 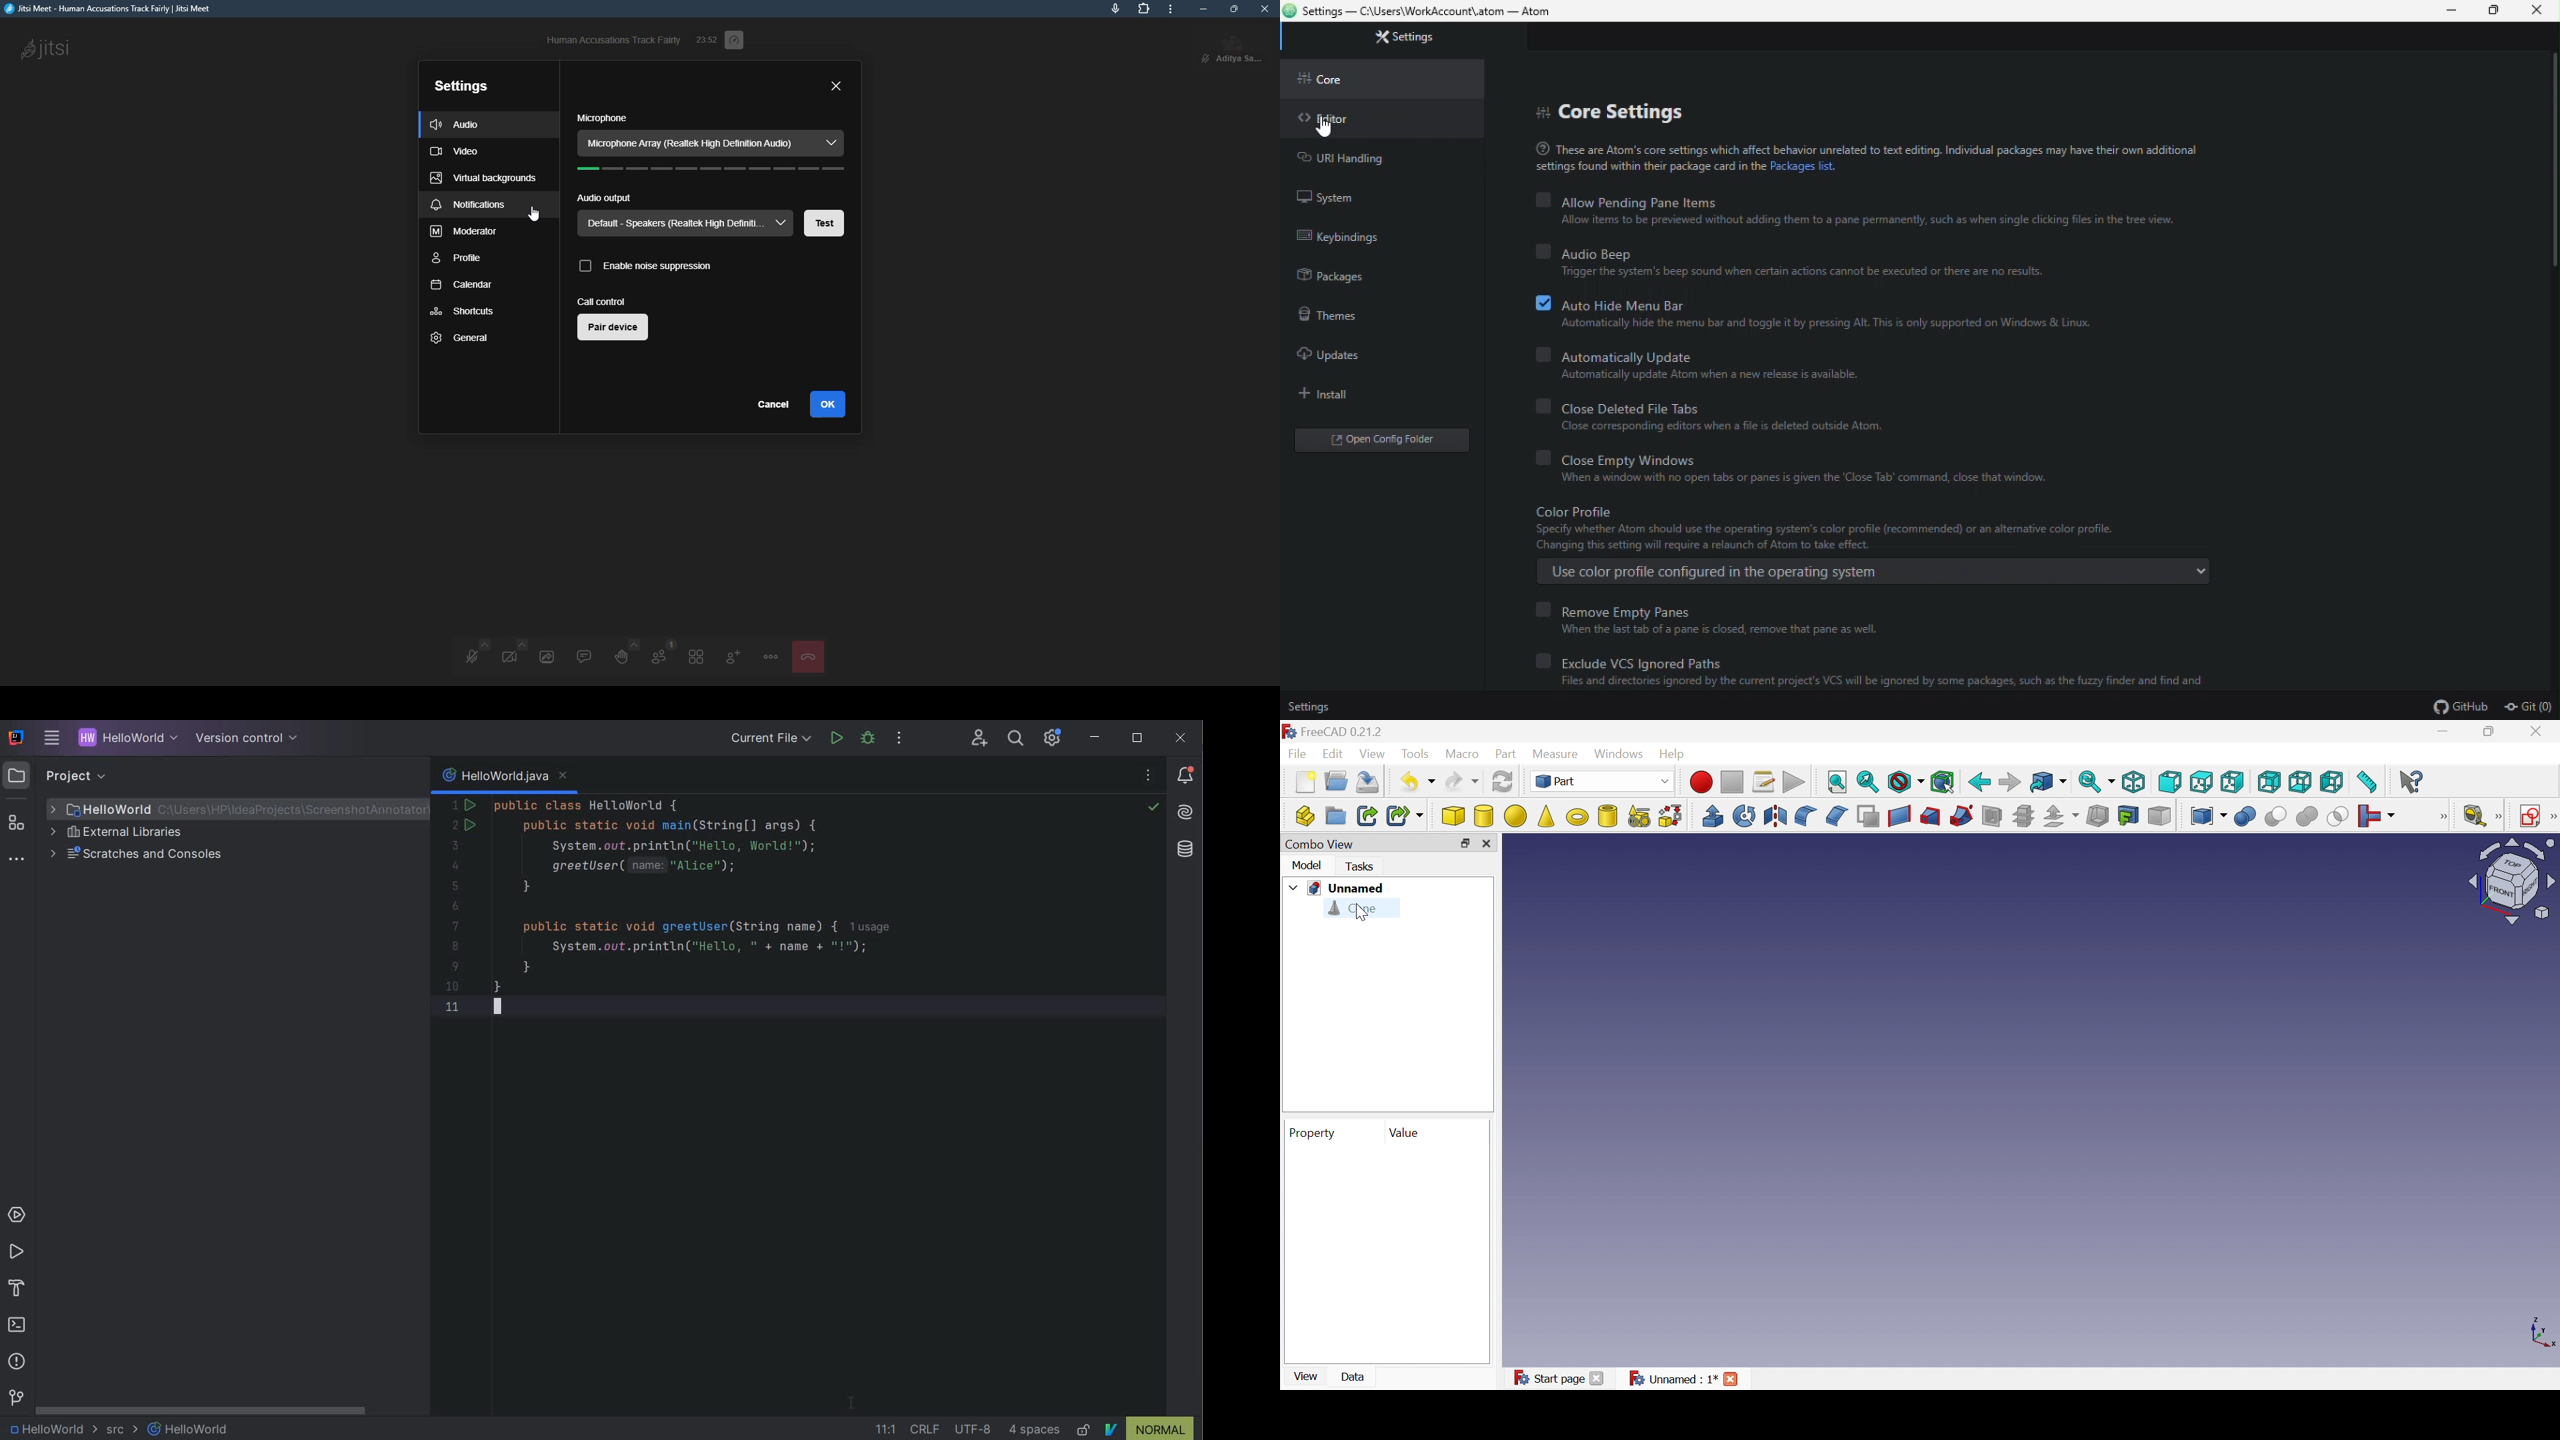 I want to click on Bottom, so click(x=2301, y=782).